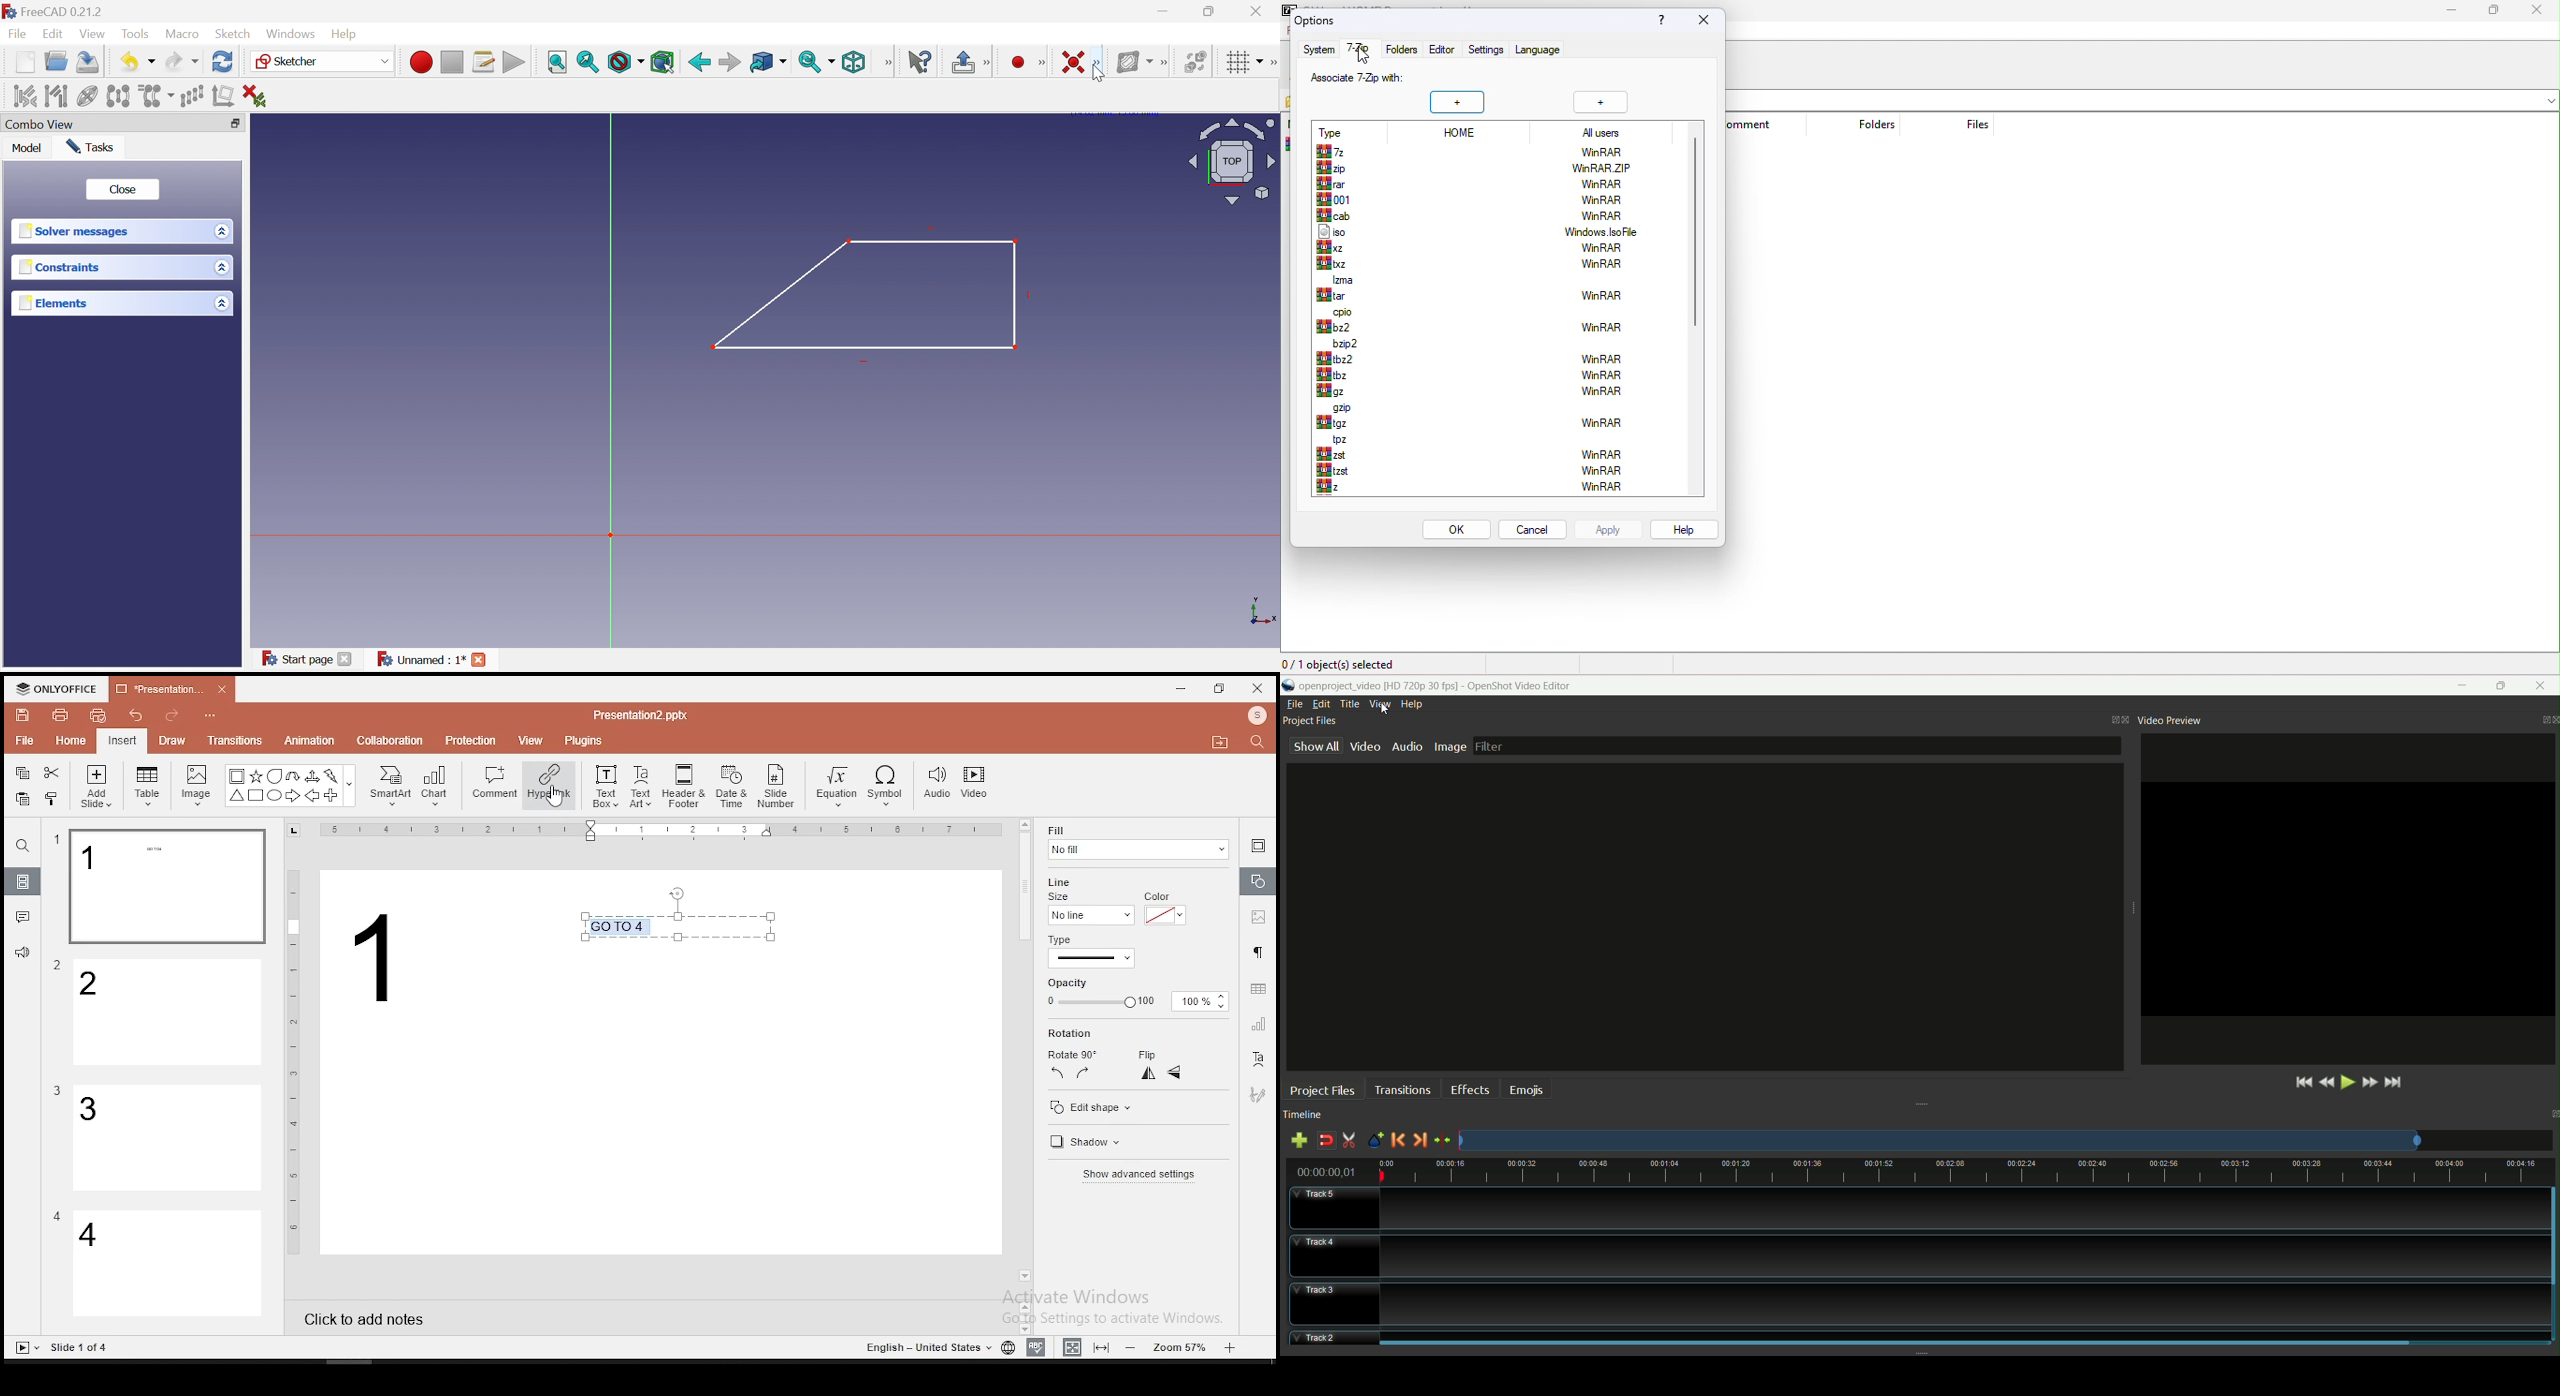 The image size is (2576, 1400). What do you see at coordinates (625, 63) in the screenshot?
I see `Draw Style` at bounding box center [625, 63].